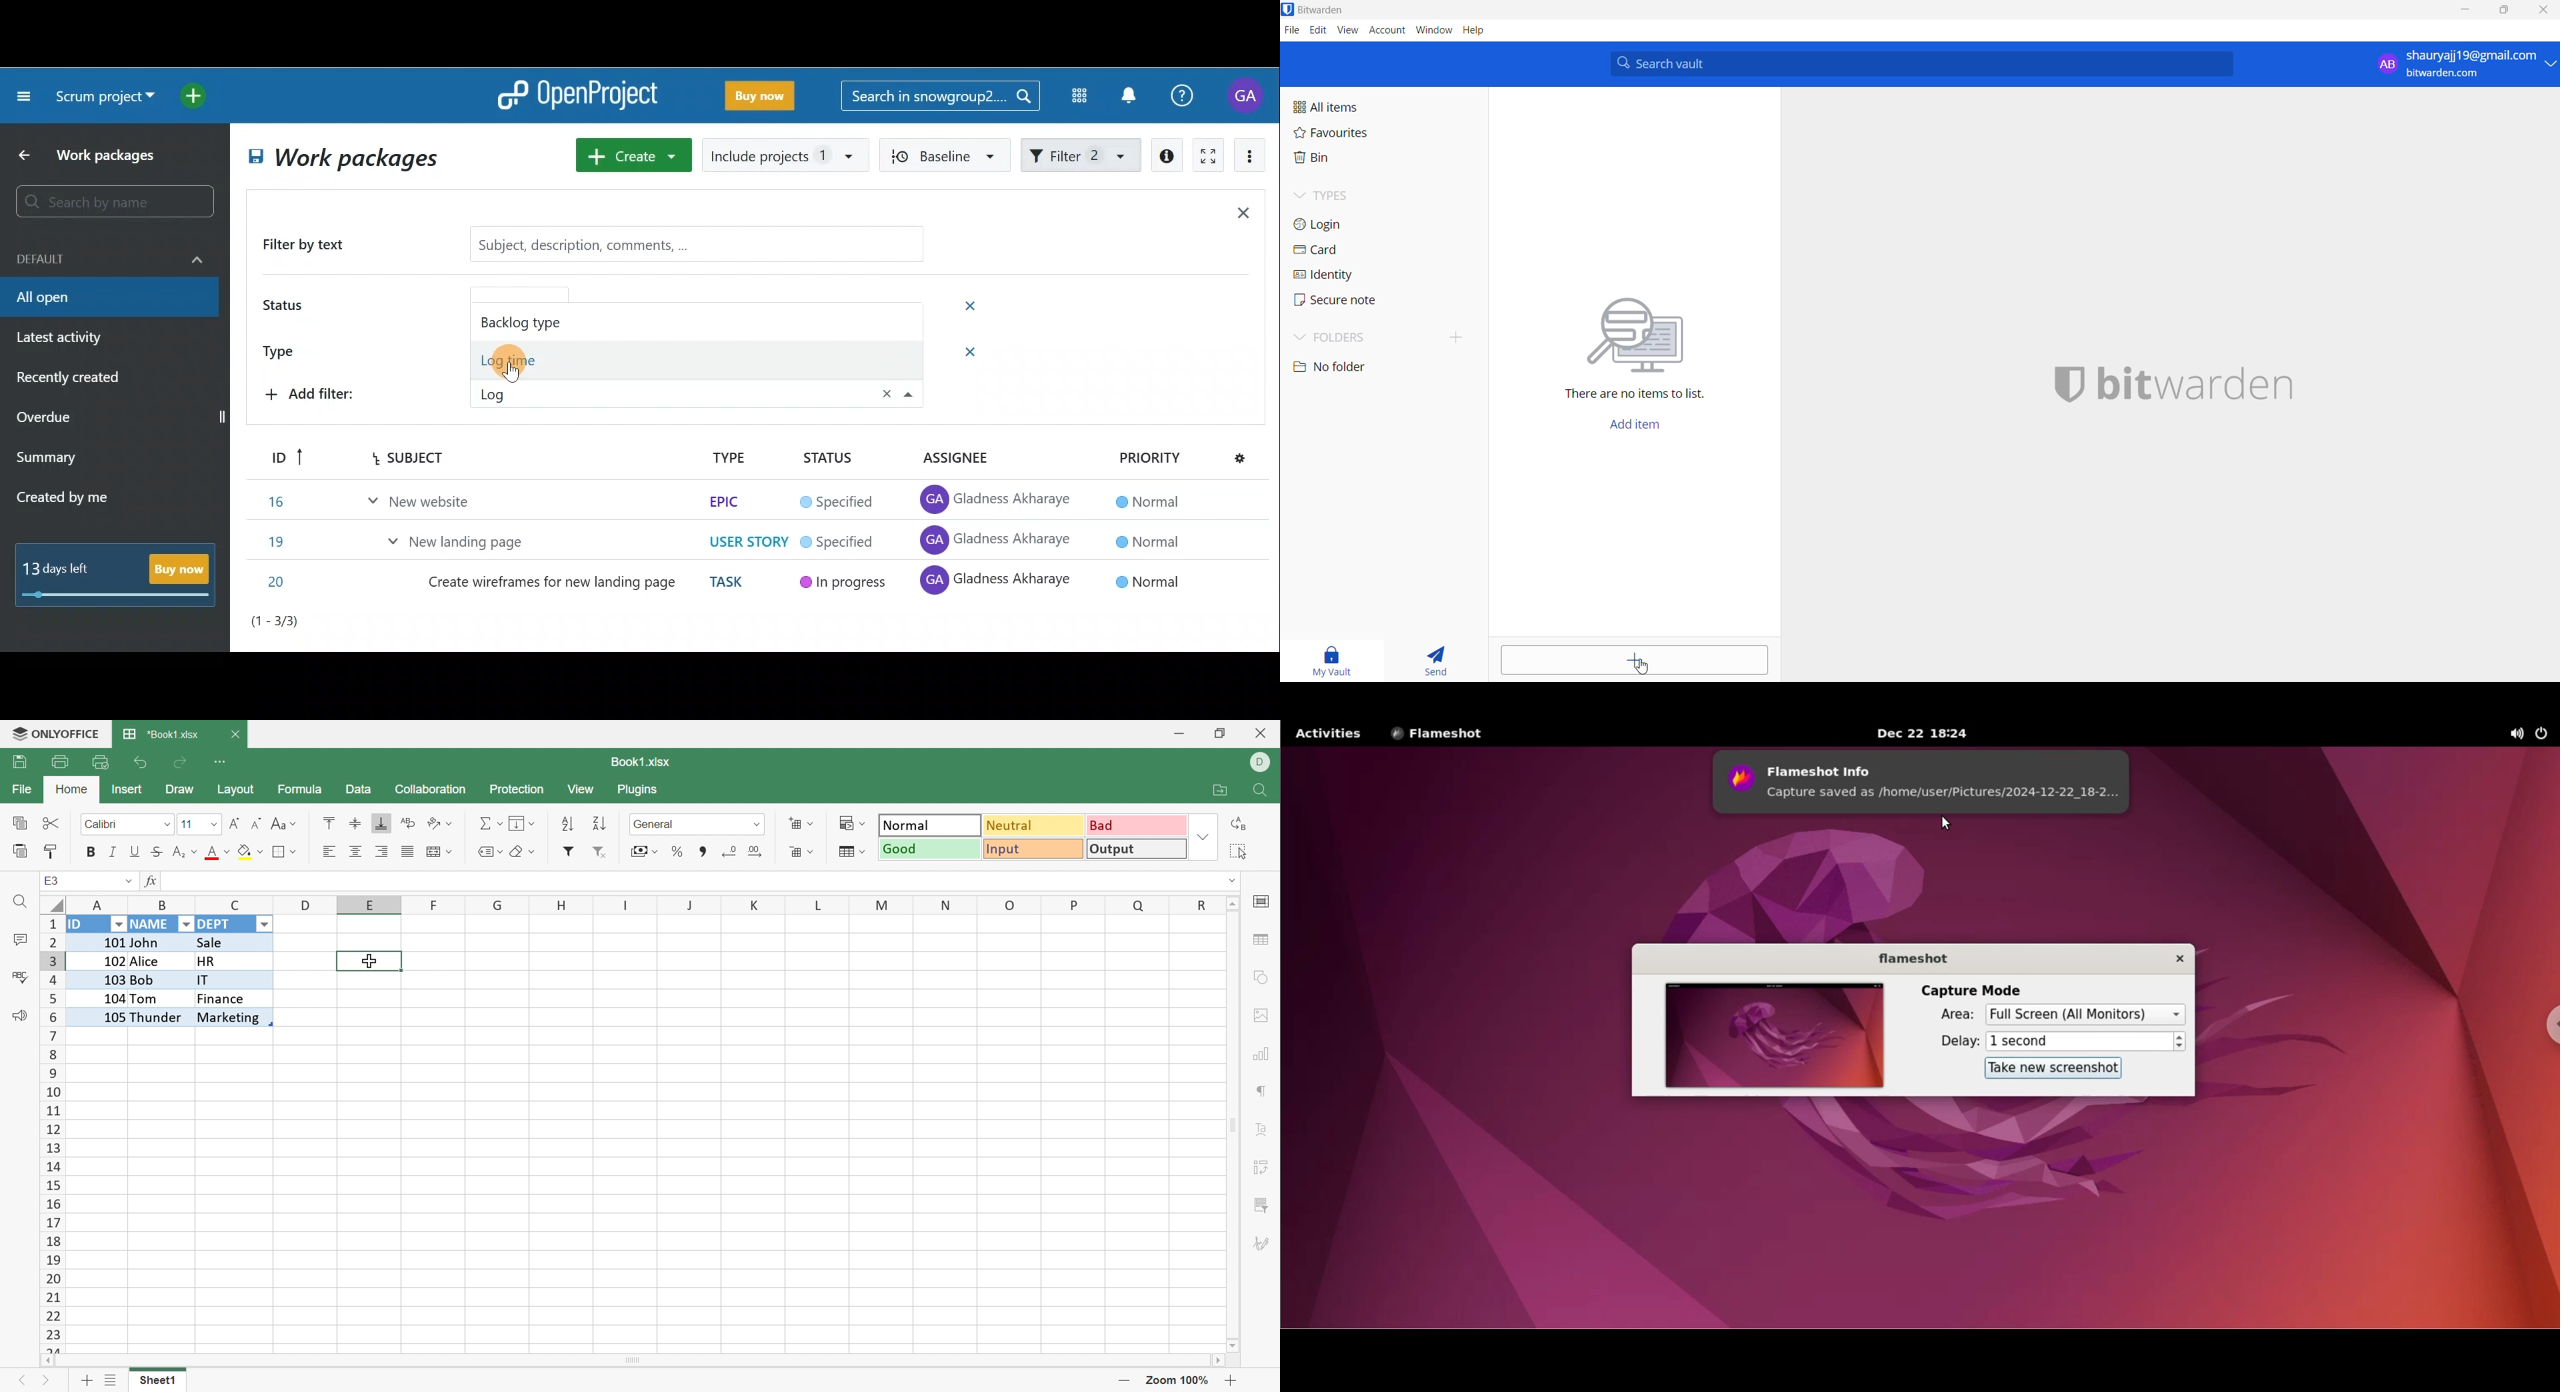  What do you see at coordinates (837, 503) in the screenshot?
I see `specified` at bounding box center [837, 503].